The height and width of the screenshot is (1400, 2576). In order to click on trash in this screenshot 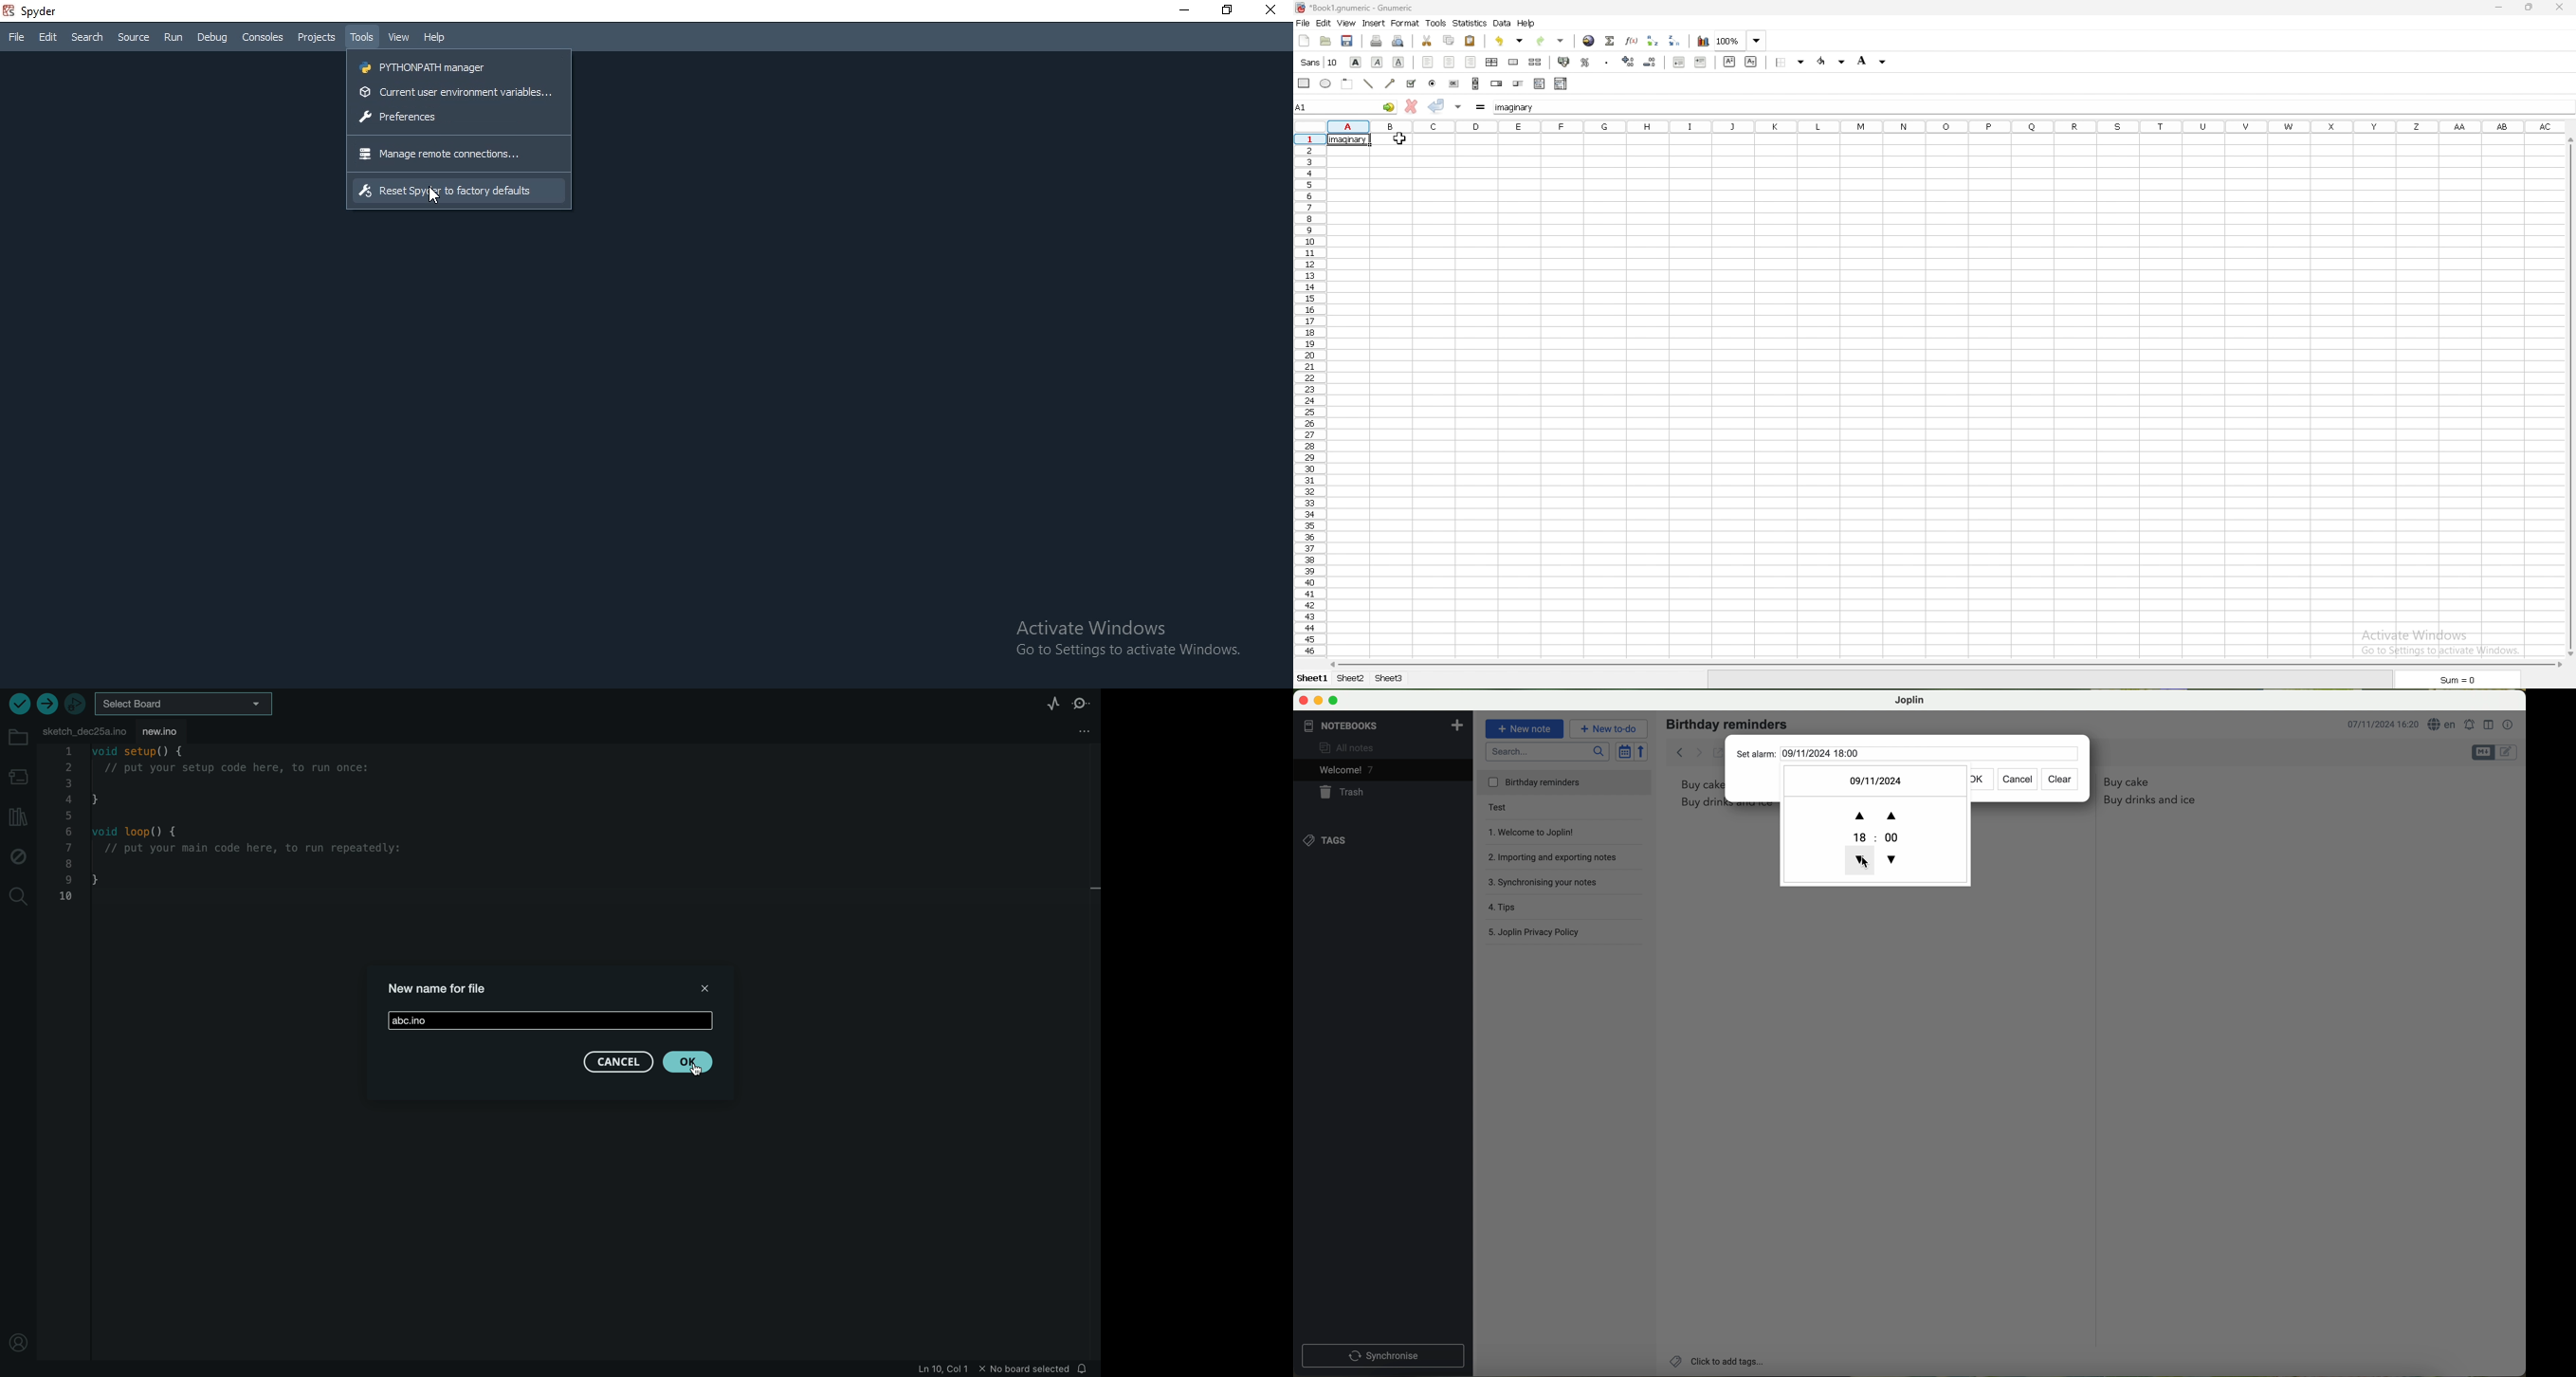, I will do `click(1346, 793)`.